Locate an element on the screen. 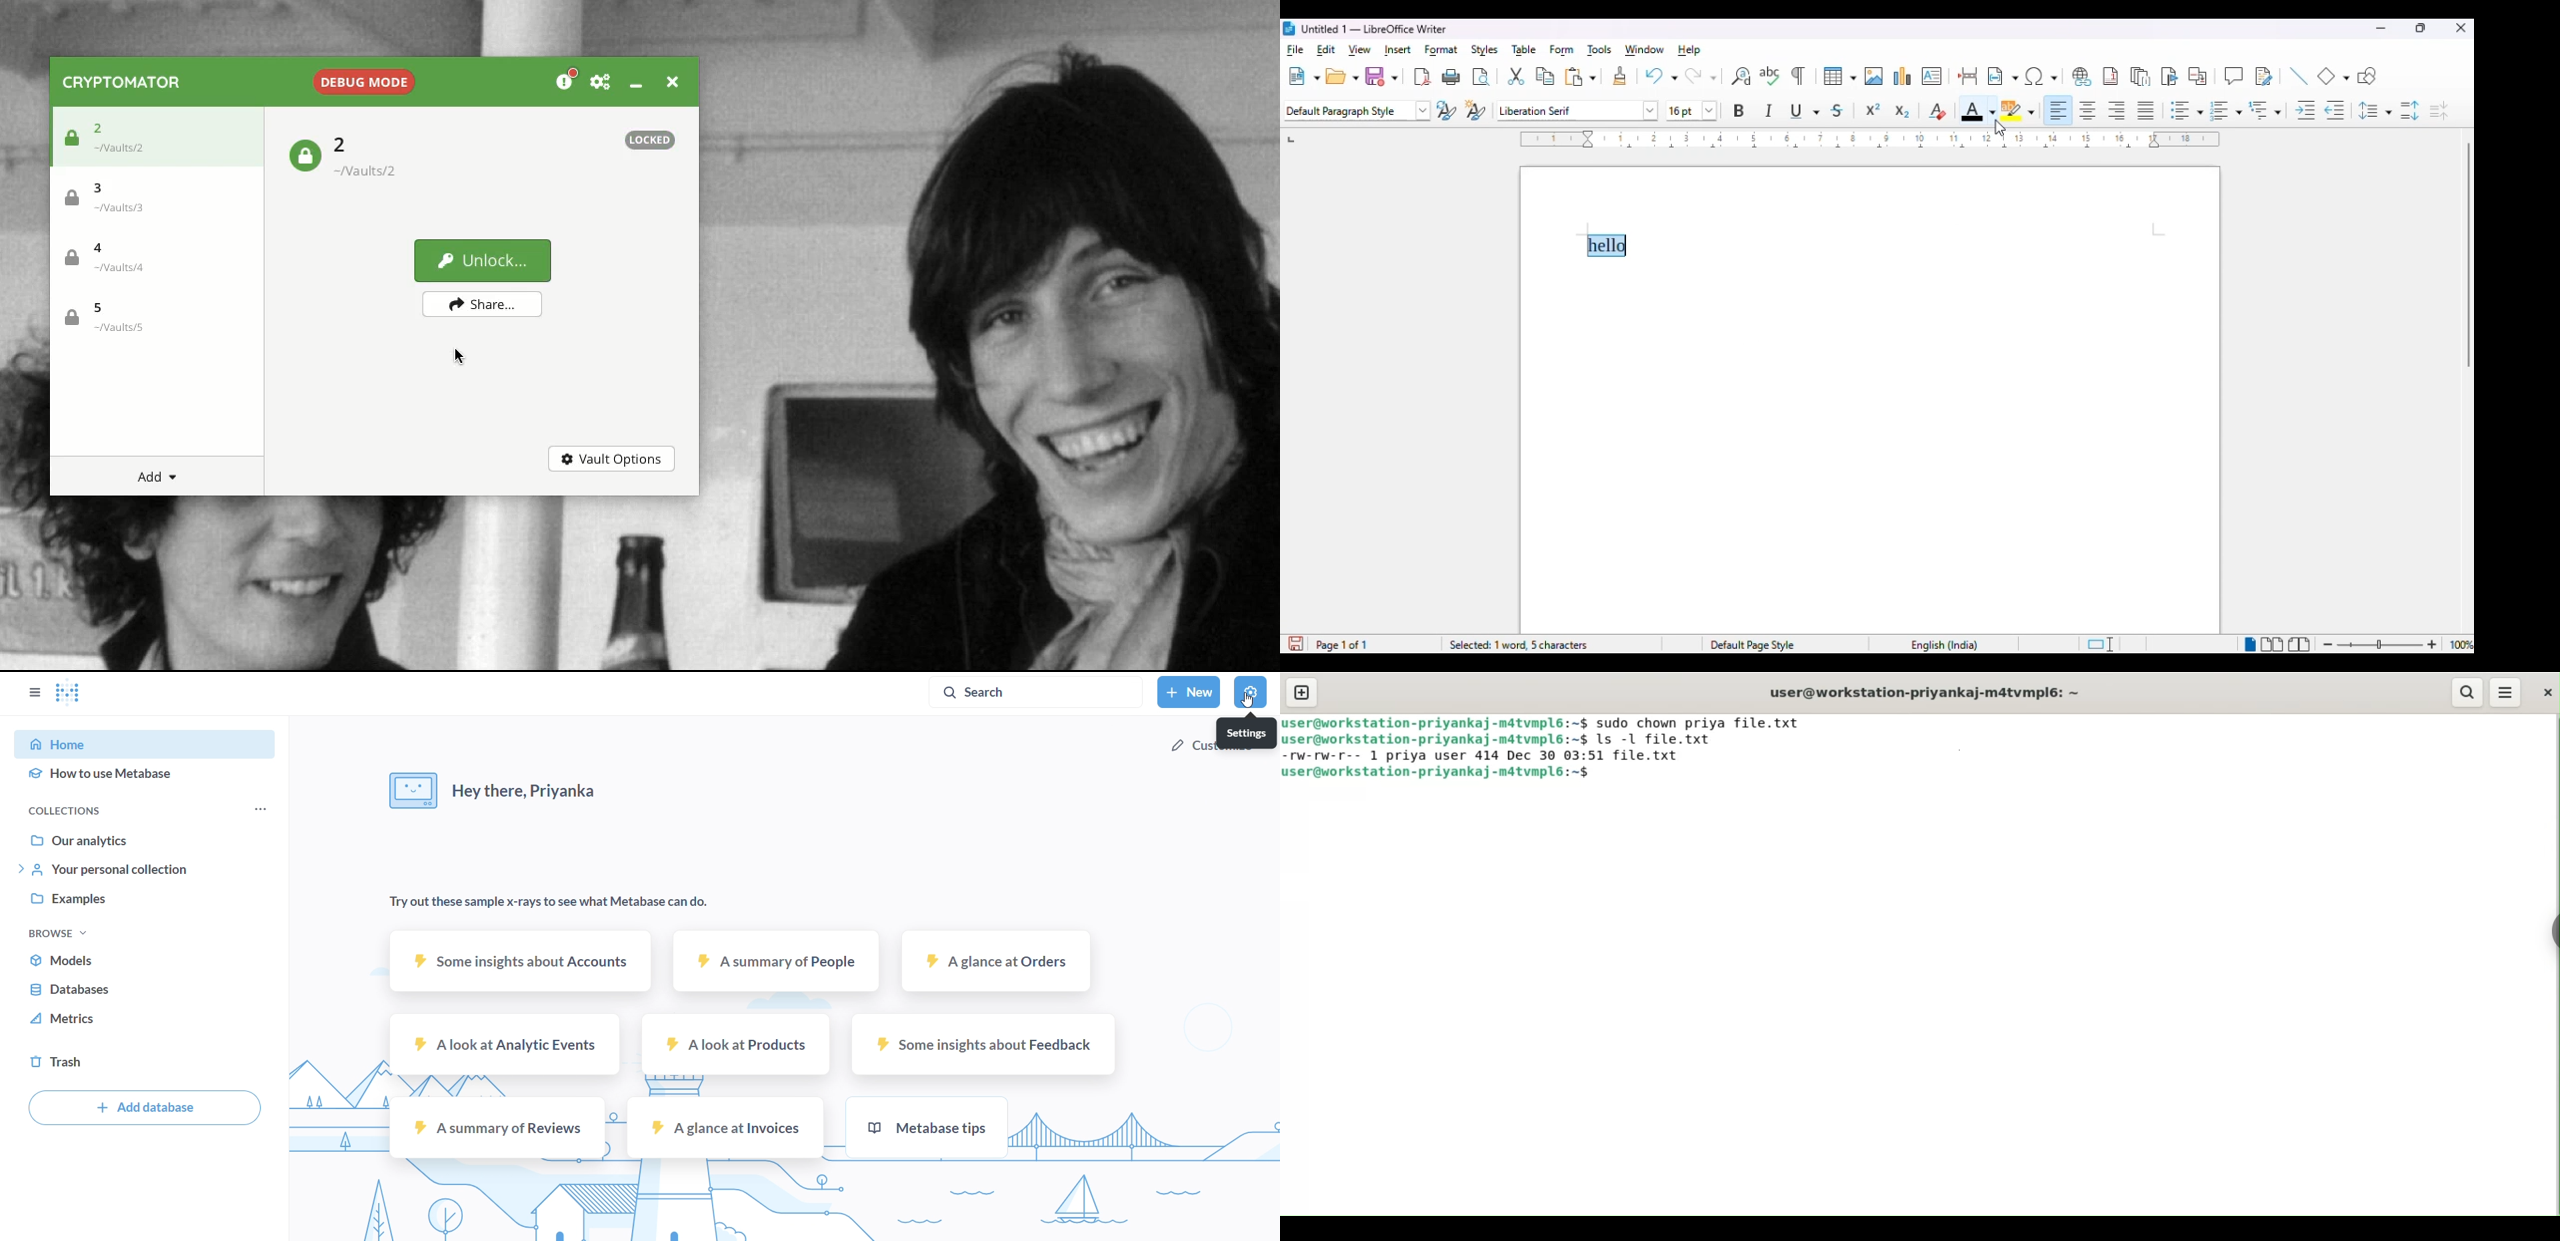 This screenshot has width=2576, height=1260. view is located at coordinates (1360, 49).